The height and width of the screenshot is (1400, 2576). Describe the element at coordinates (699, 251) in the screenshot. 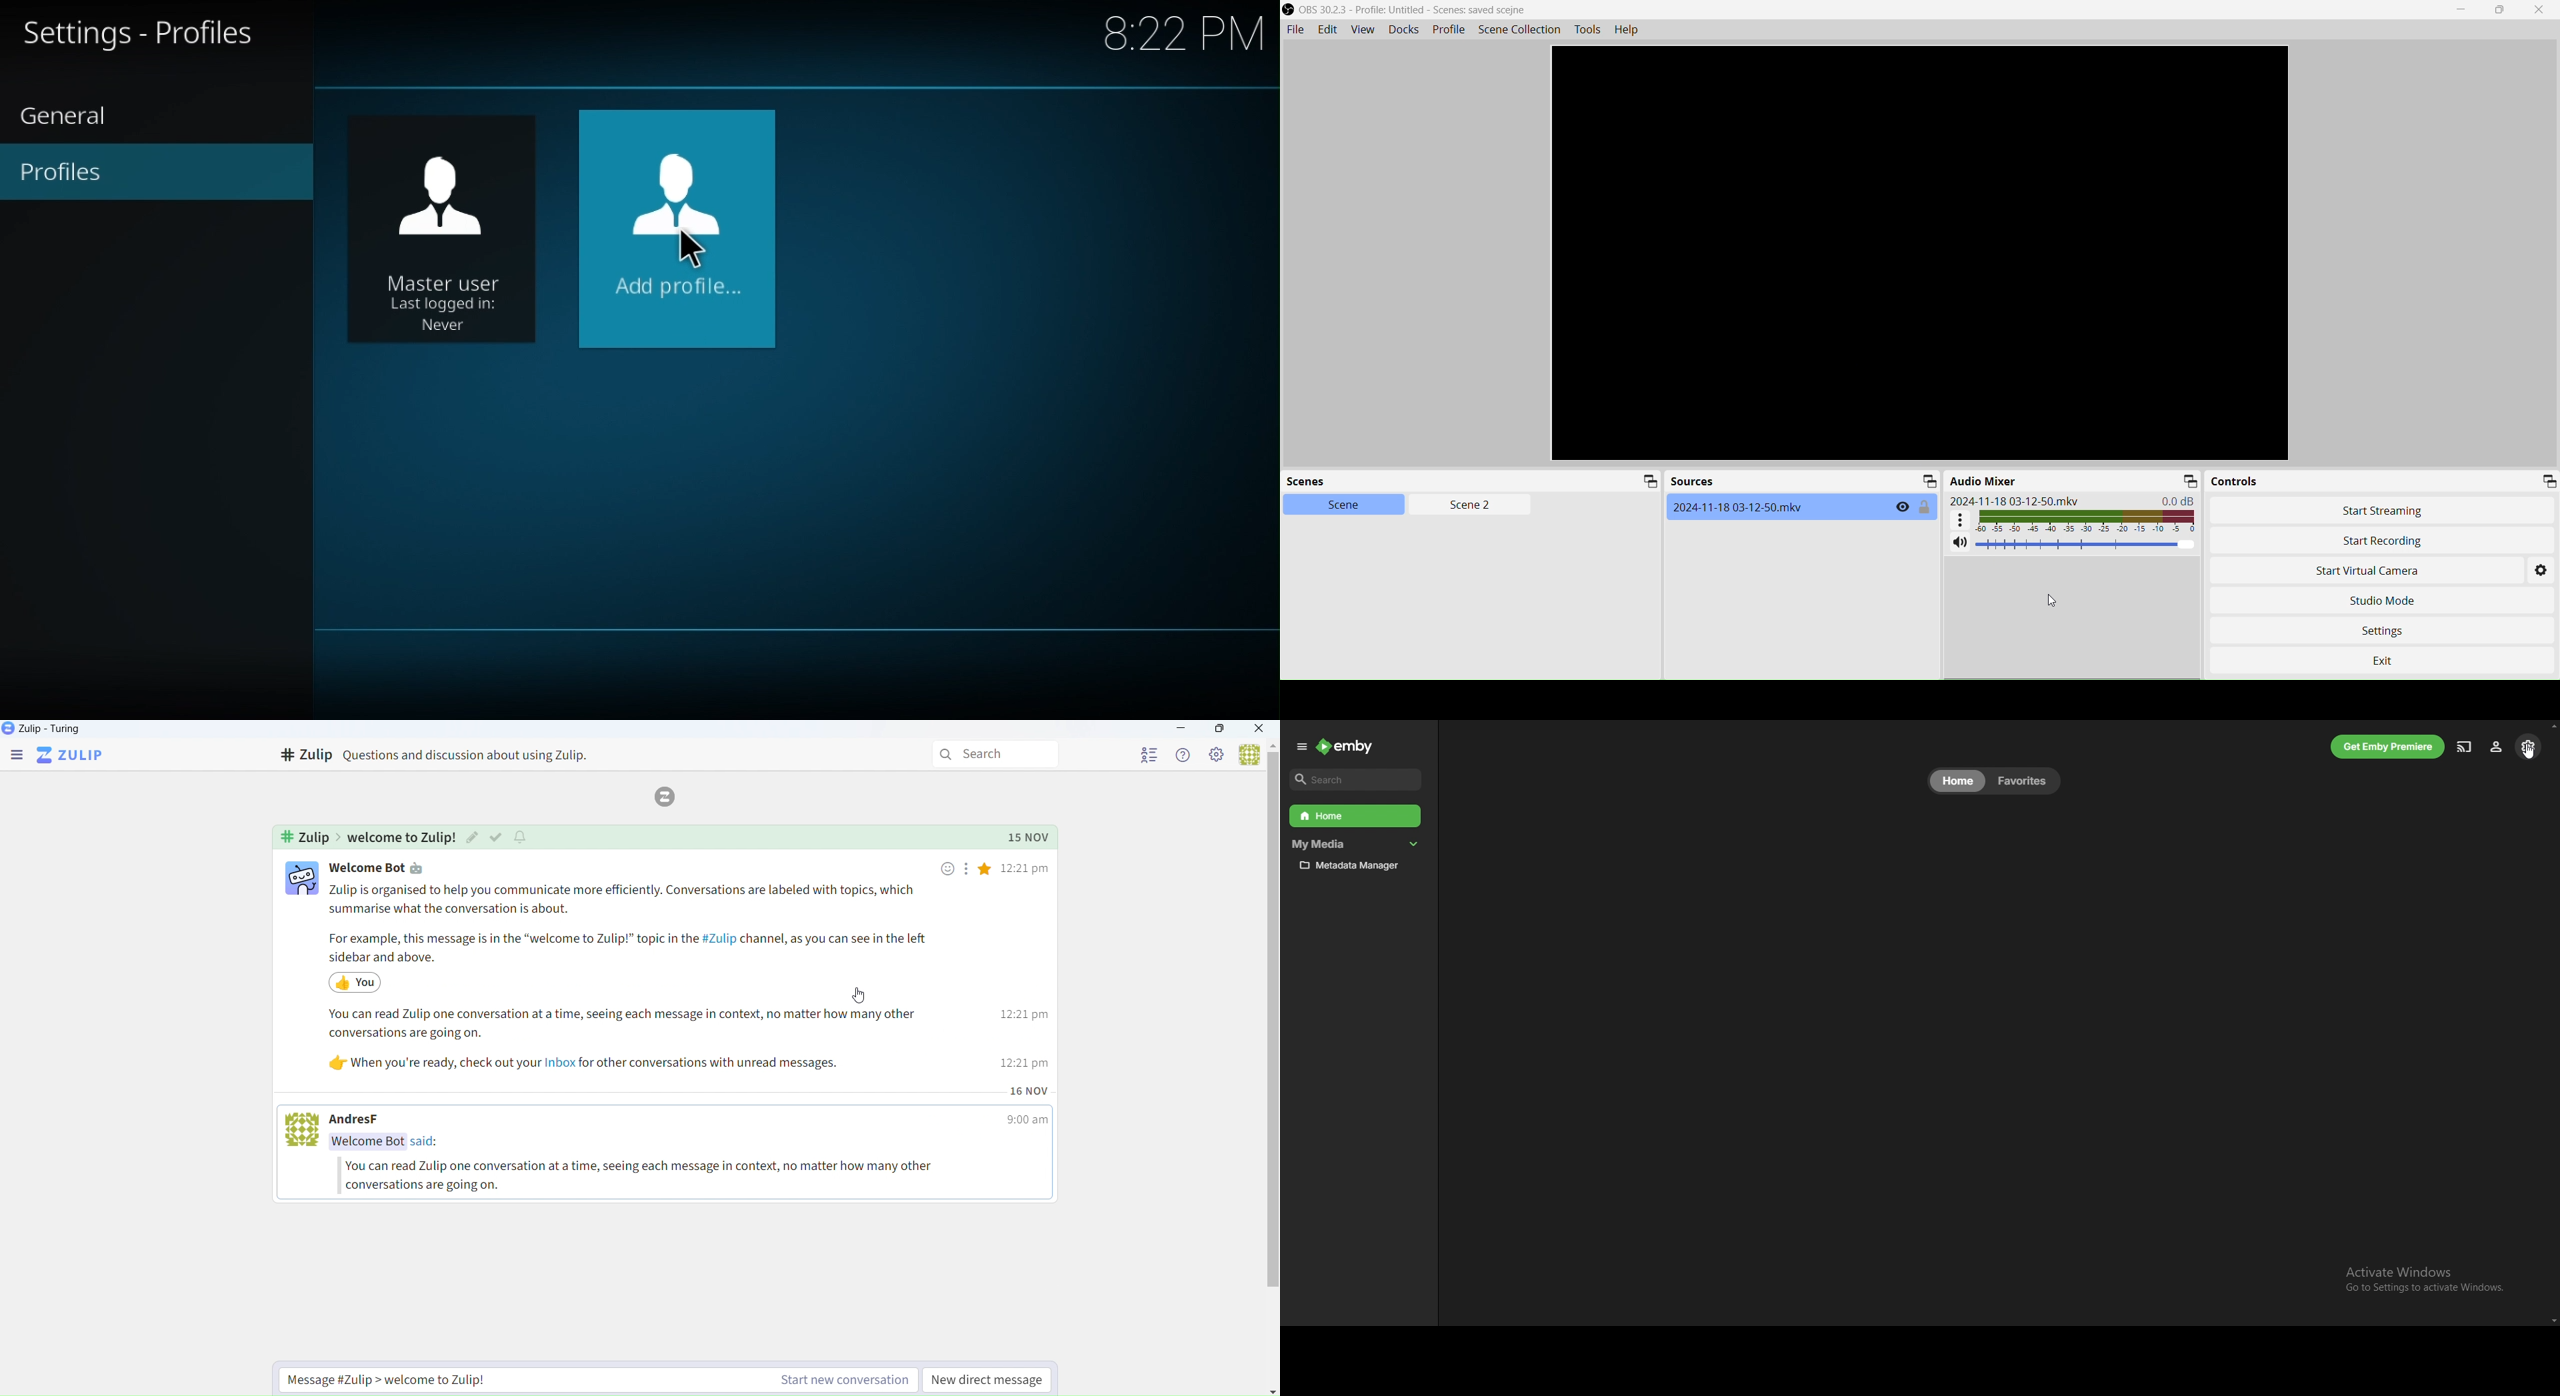

I see `cursor` at that location.